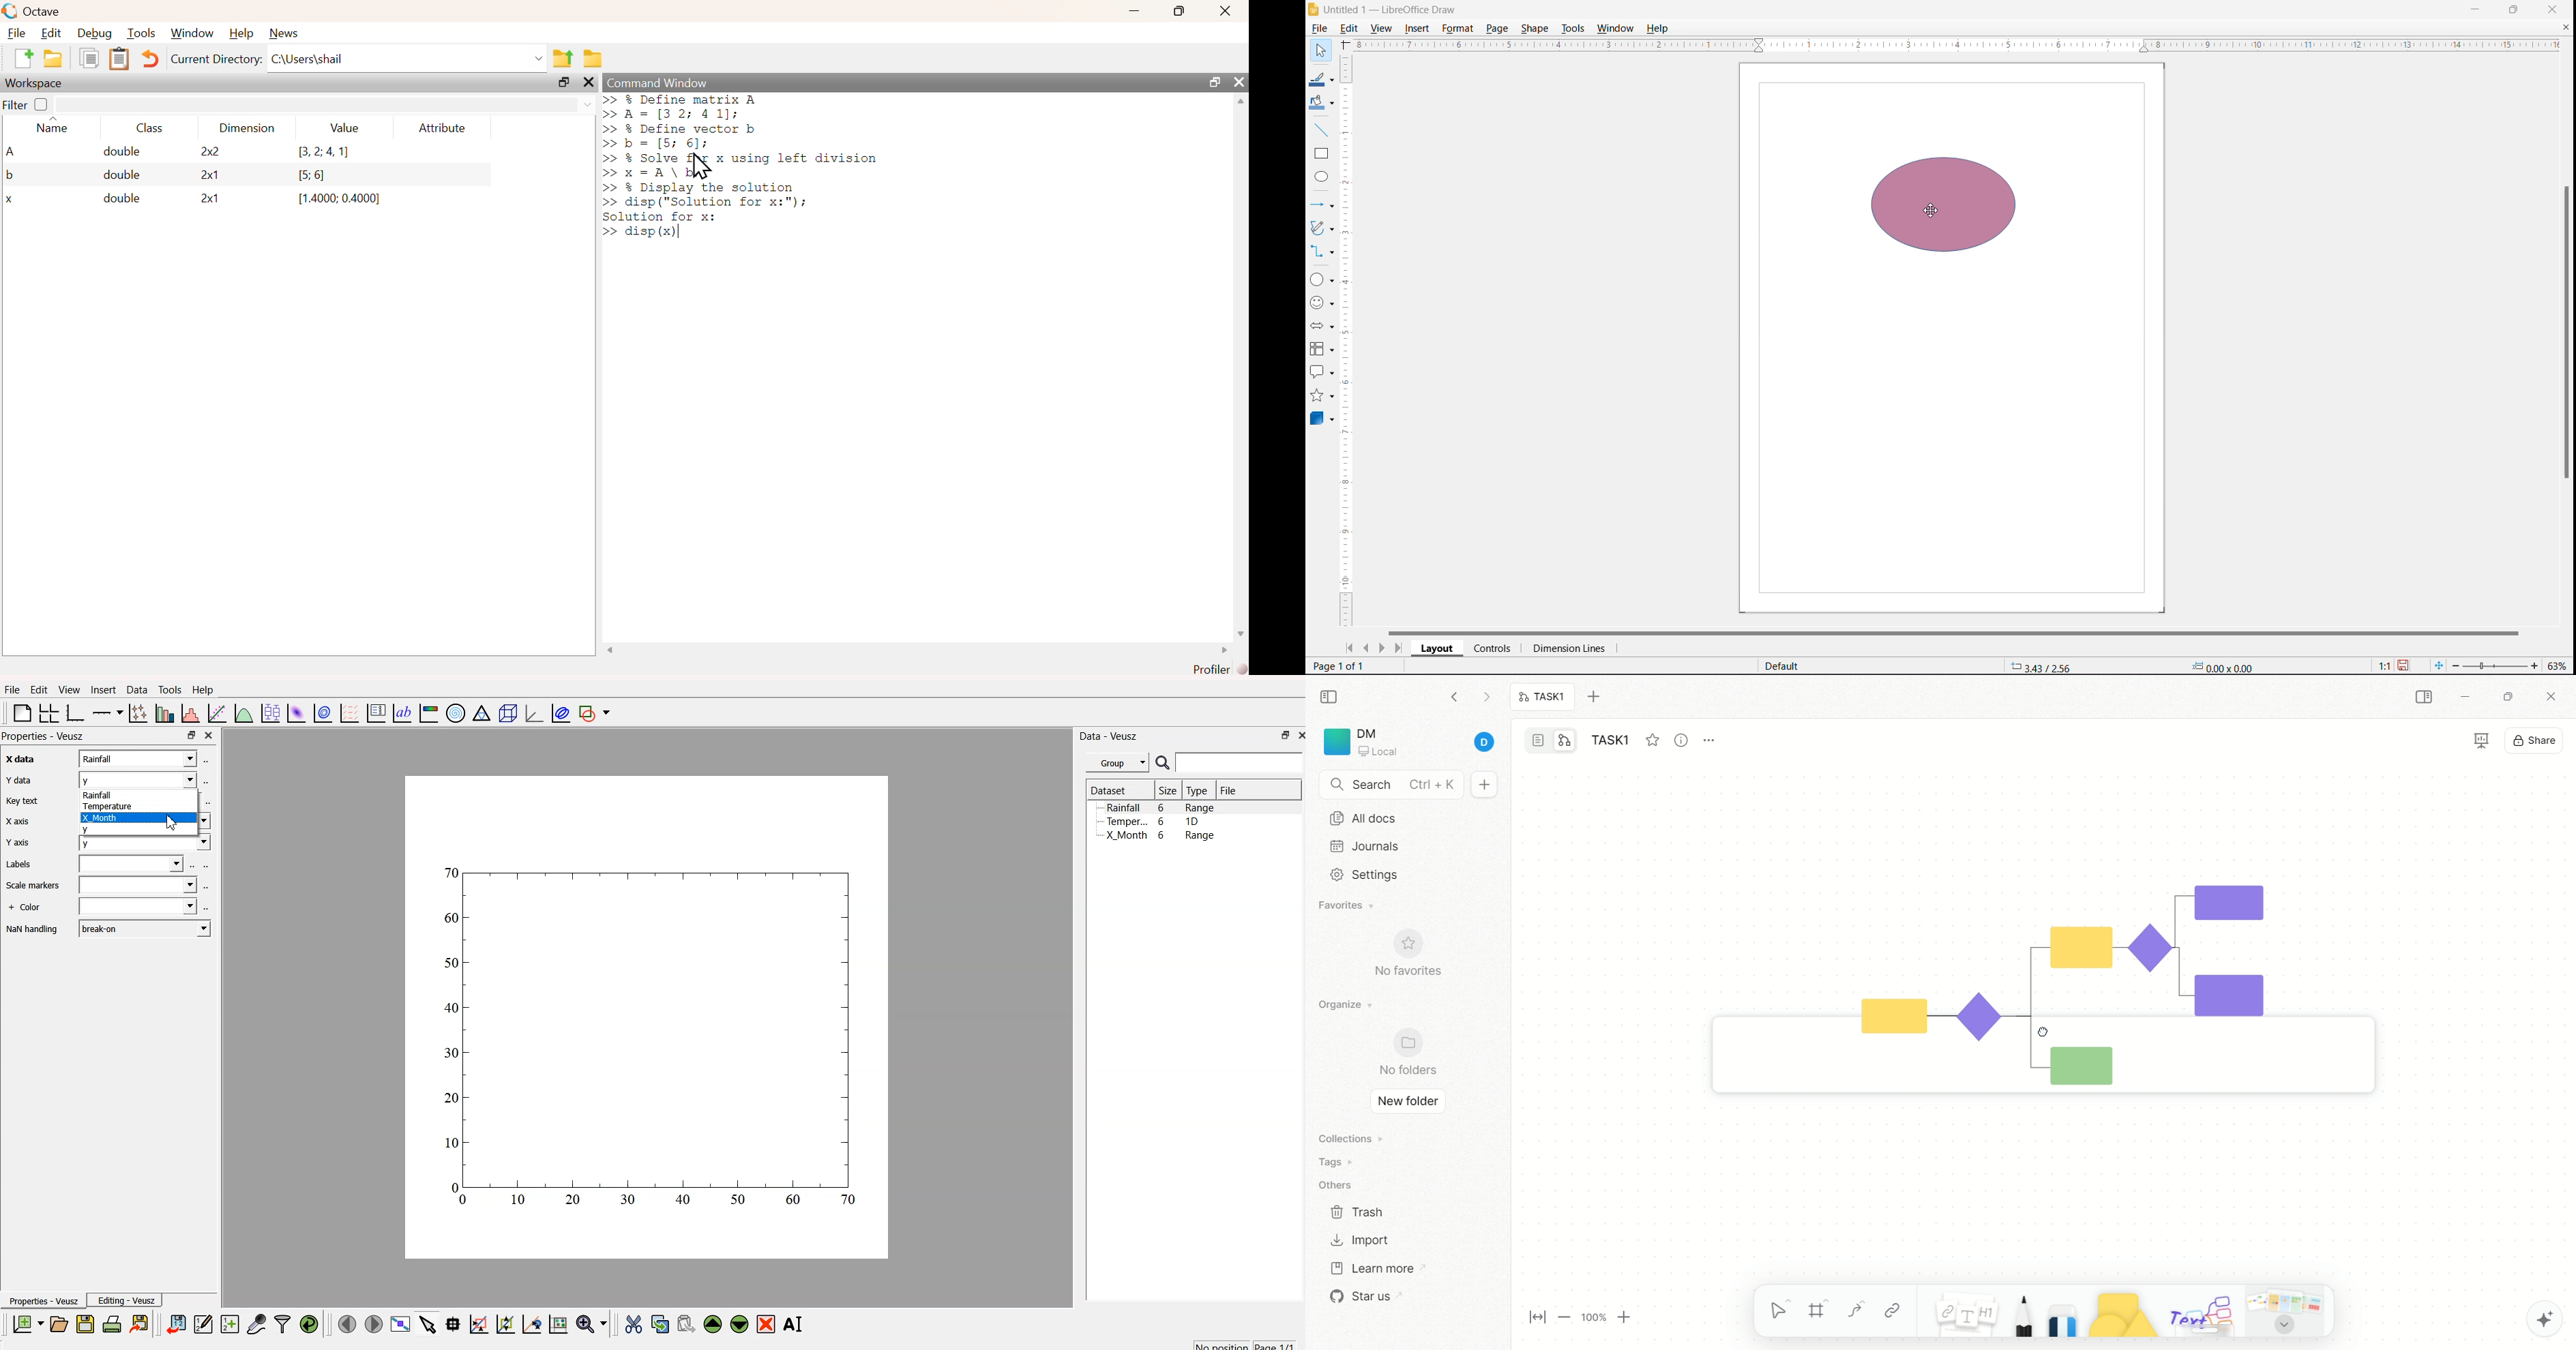 The width and height of the screenshot is (2576, 1372). I want to click on File, so click(1318, 28).